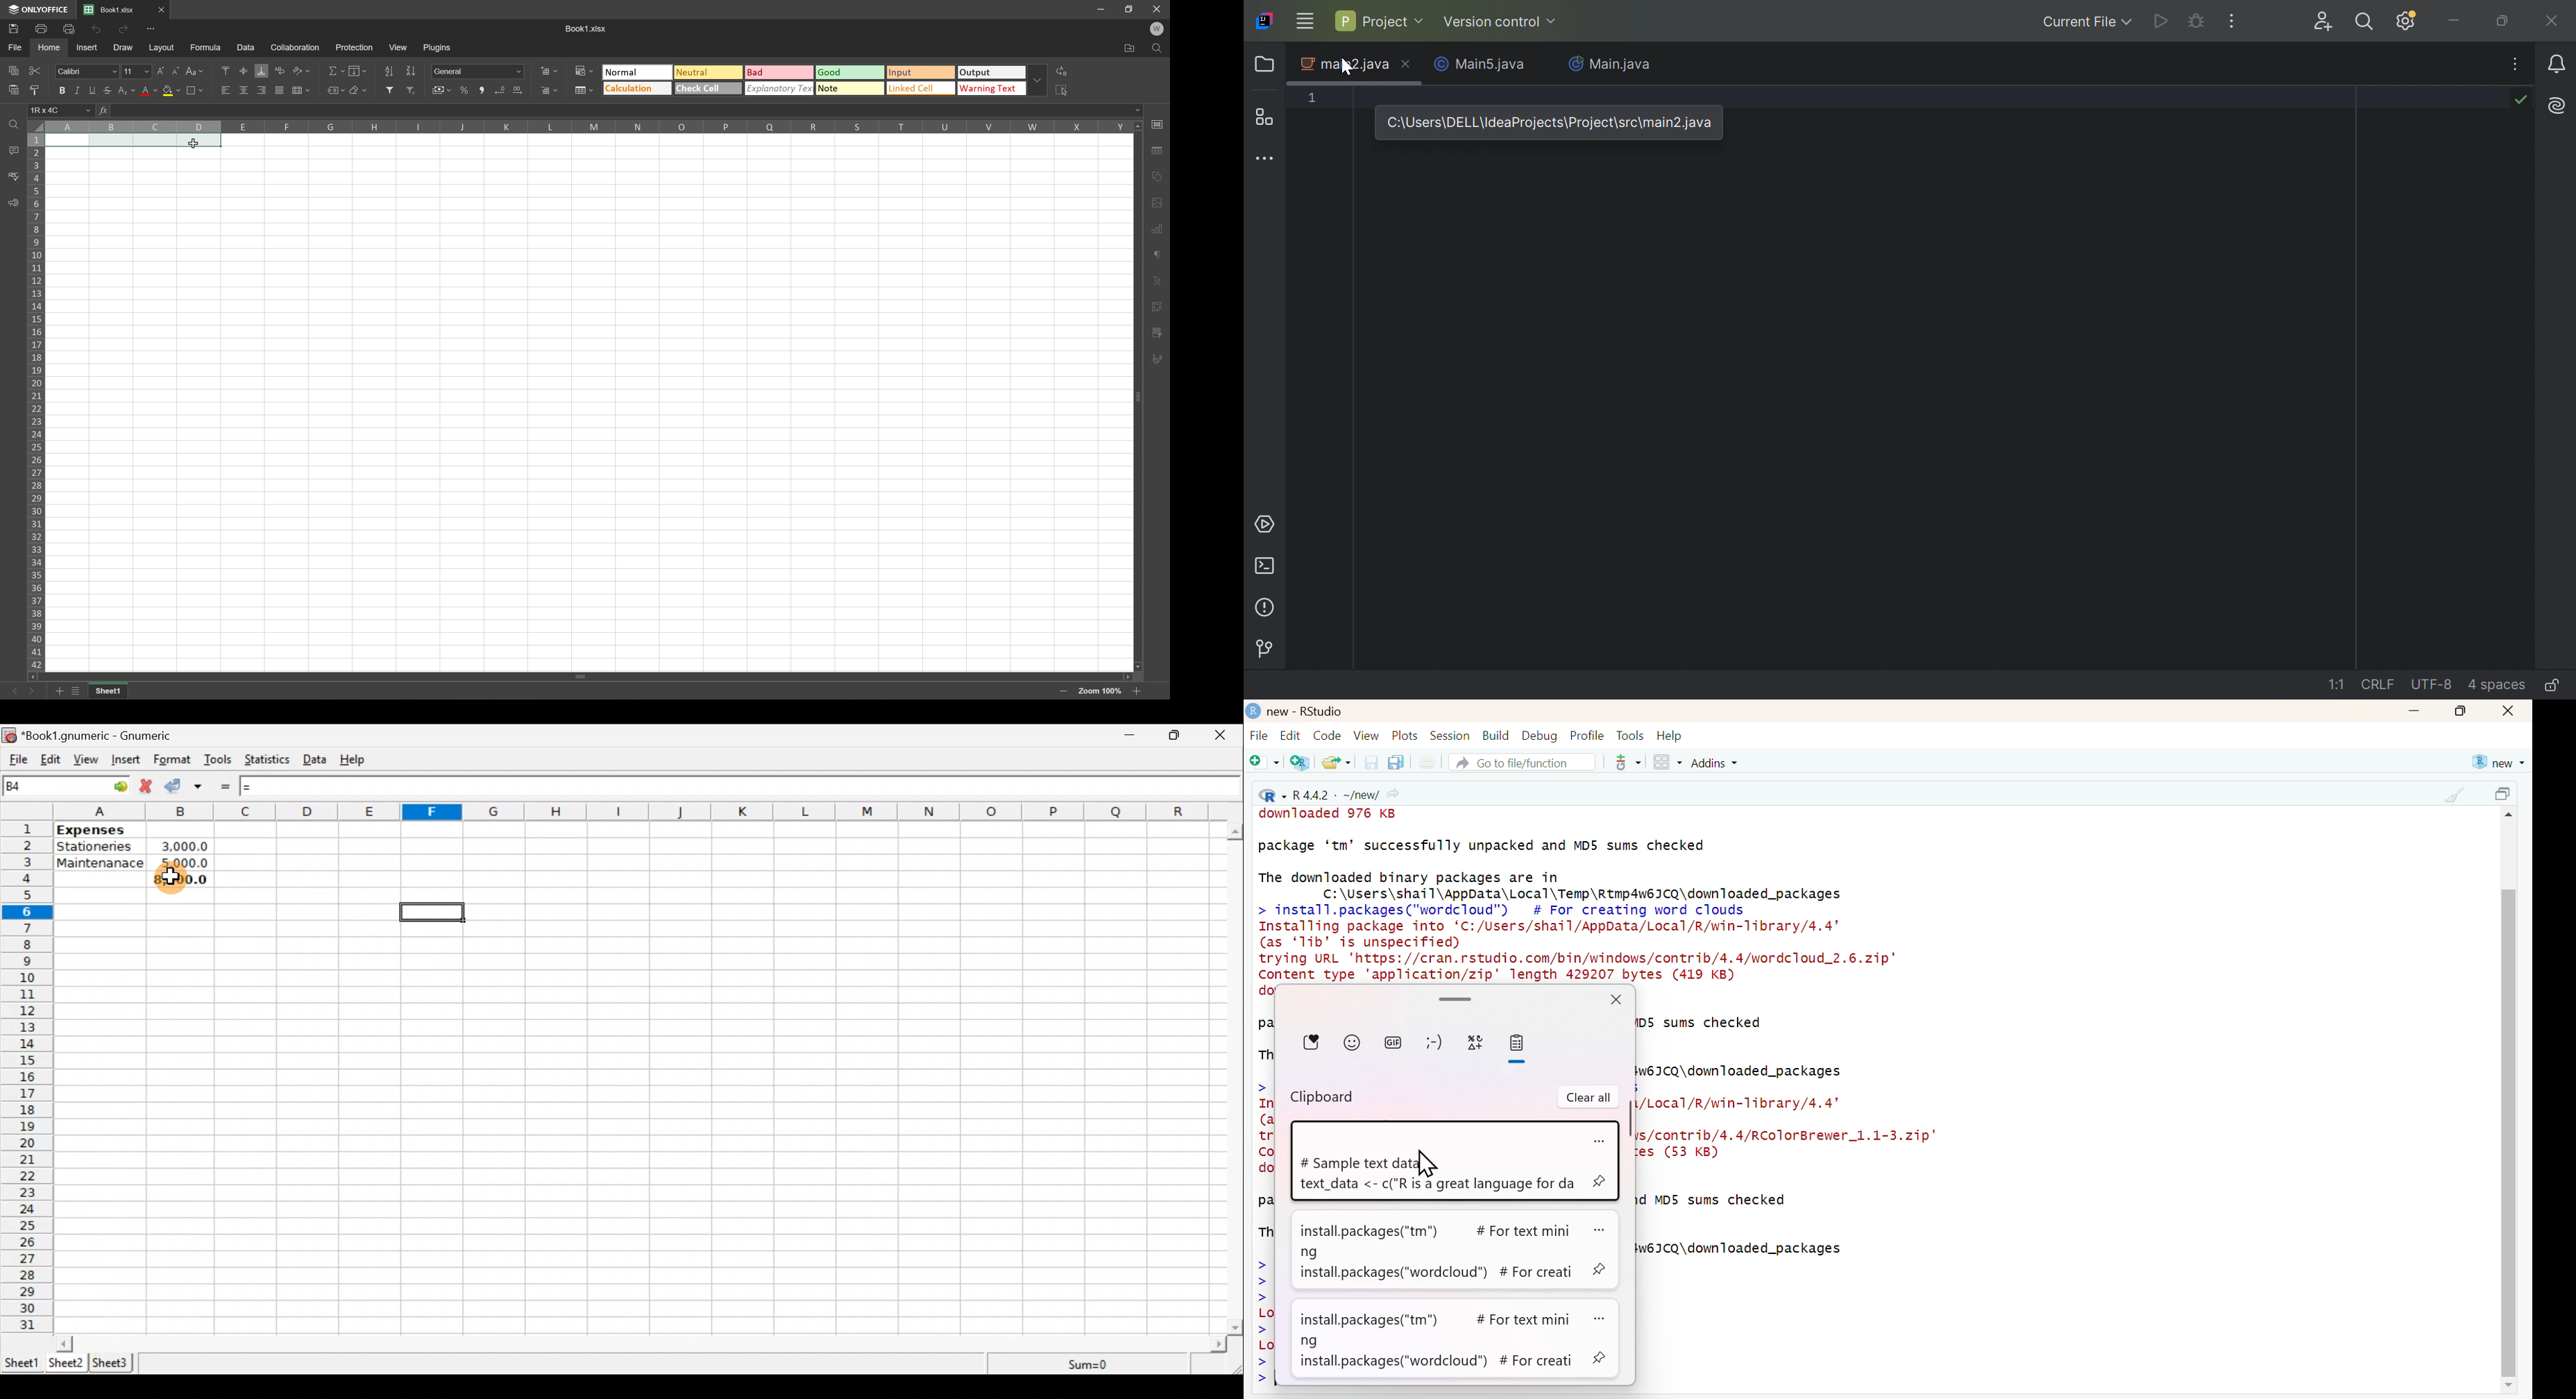  I want to click on Number formal, so click(477, 71).